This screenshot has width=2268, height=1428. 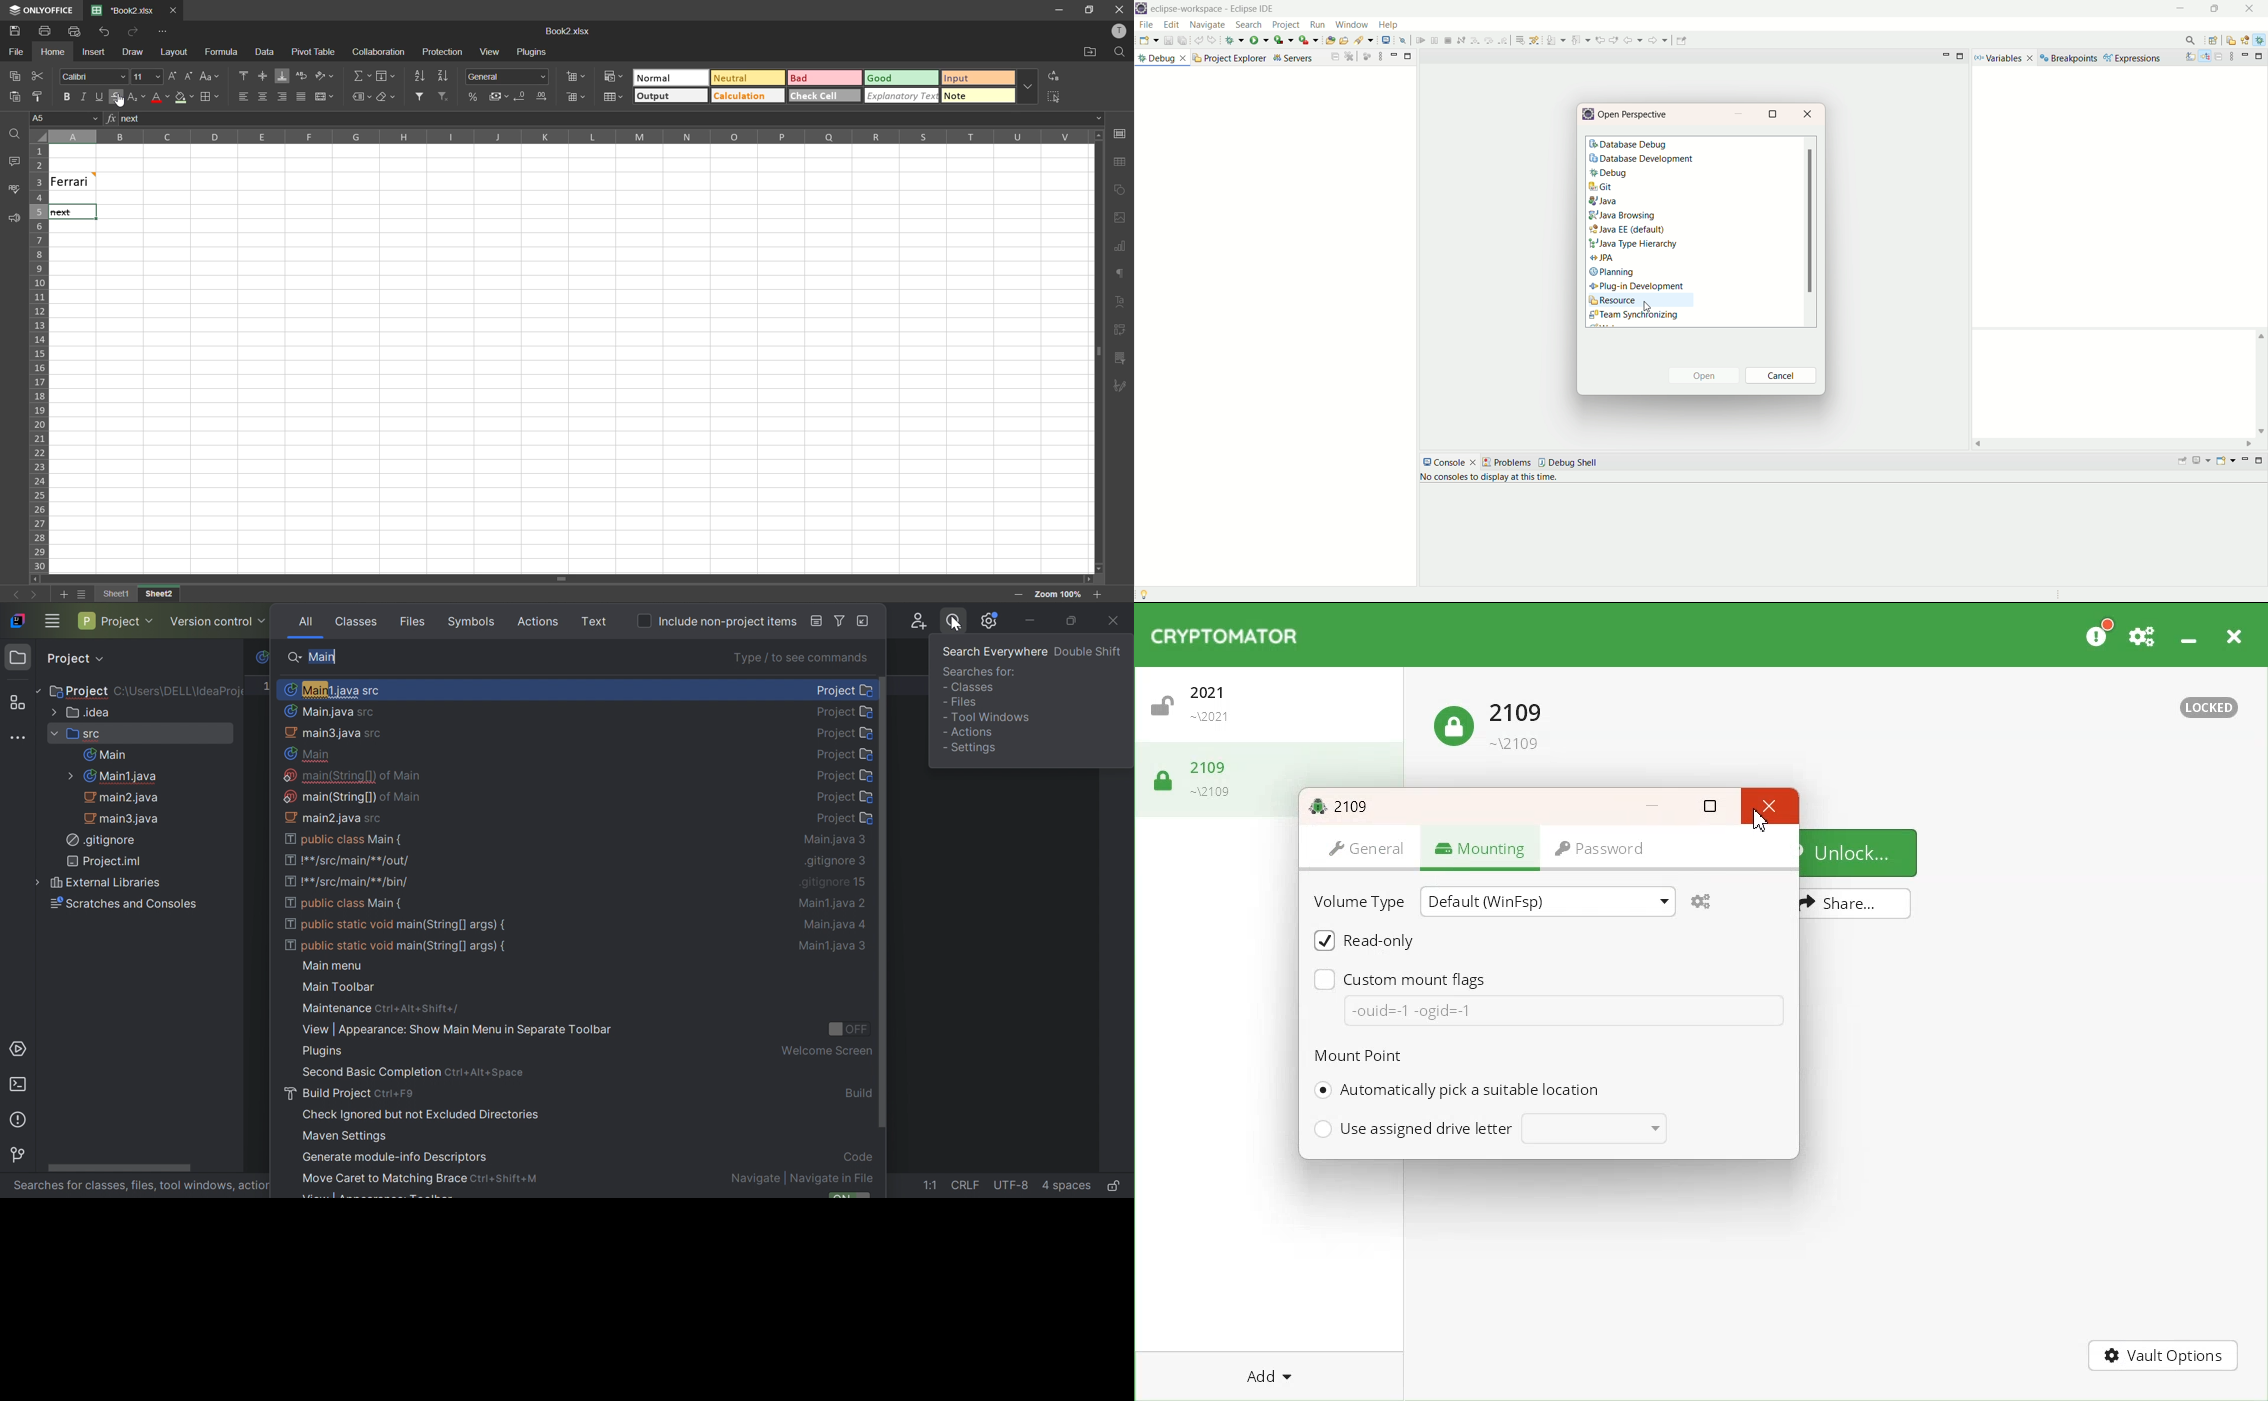 I want to click on collapse all, so click(x=1335, y=57).